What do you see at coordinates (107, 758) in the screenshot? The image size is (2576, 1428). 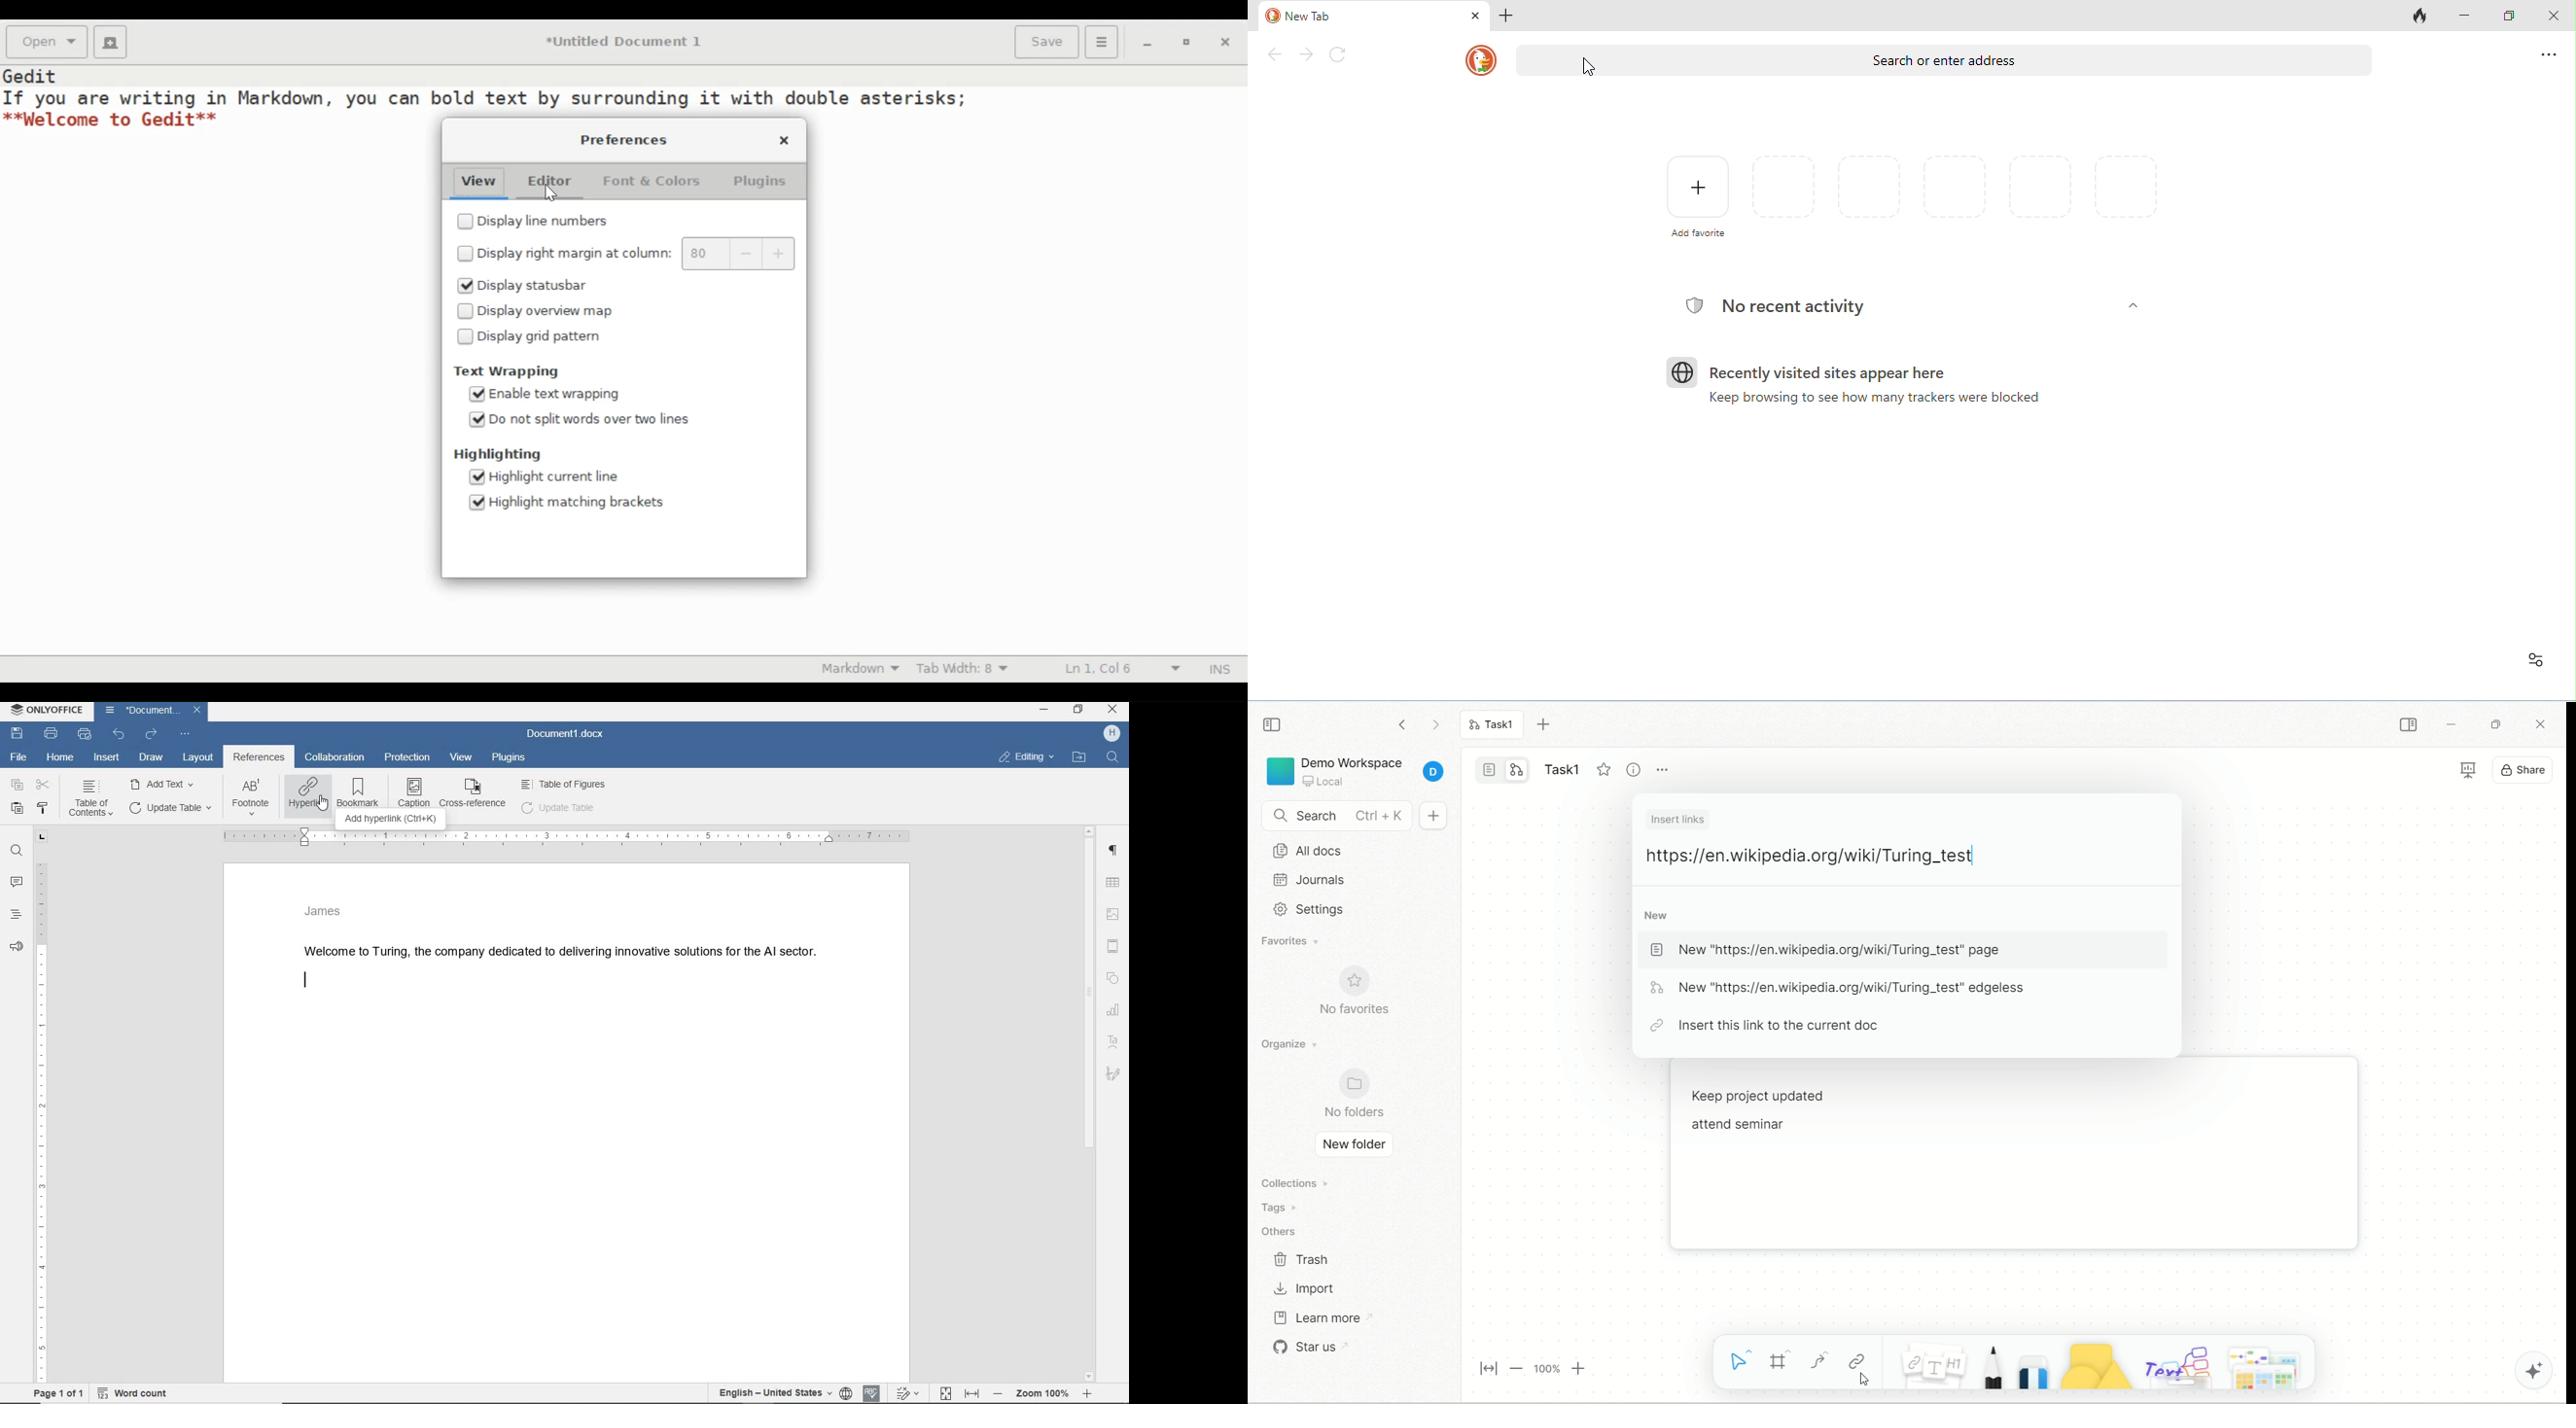 I see `insert` at bounding box center [107, 758].